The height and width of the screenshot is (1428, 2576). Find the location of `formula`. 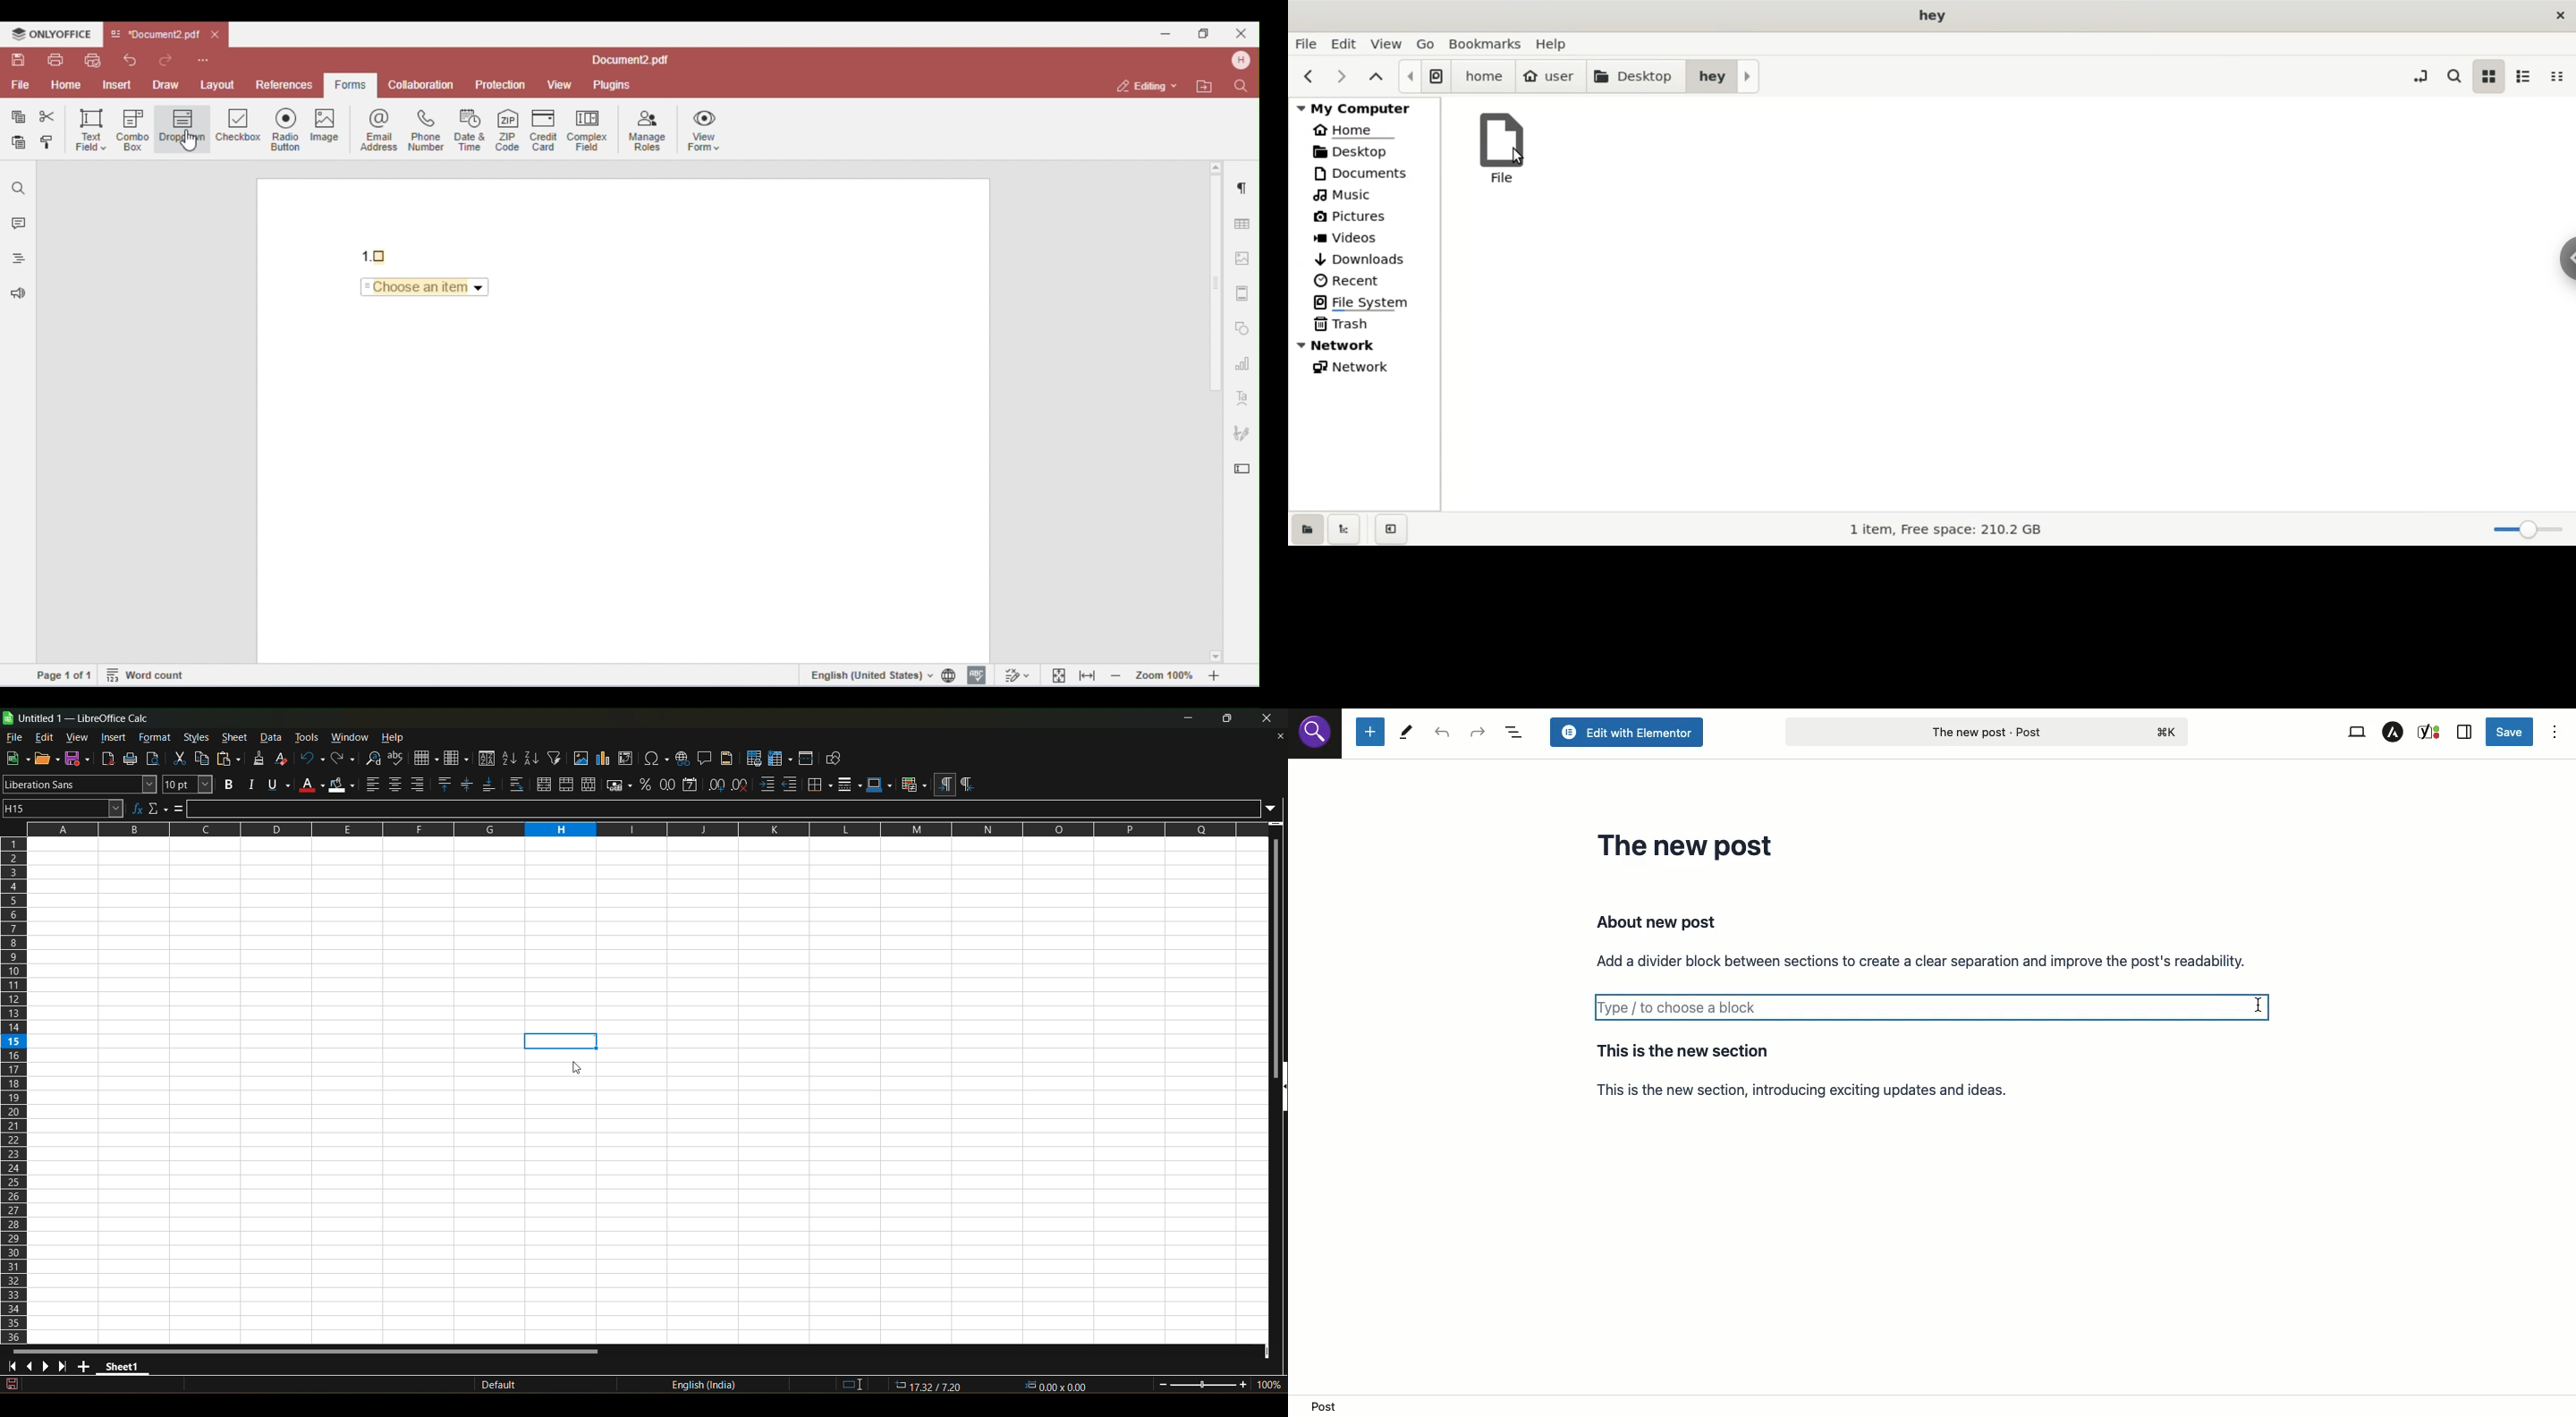

formula is located at coordinates (1017, 1384).